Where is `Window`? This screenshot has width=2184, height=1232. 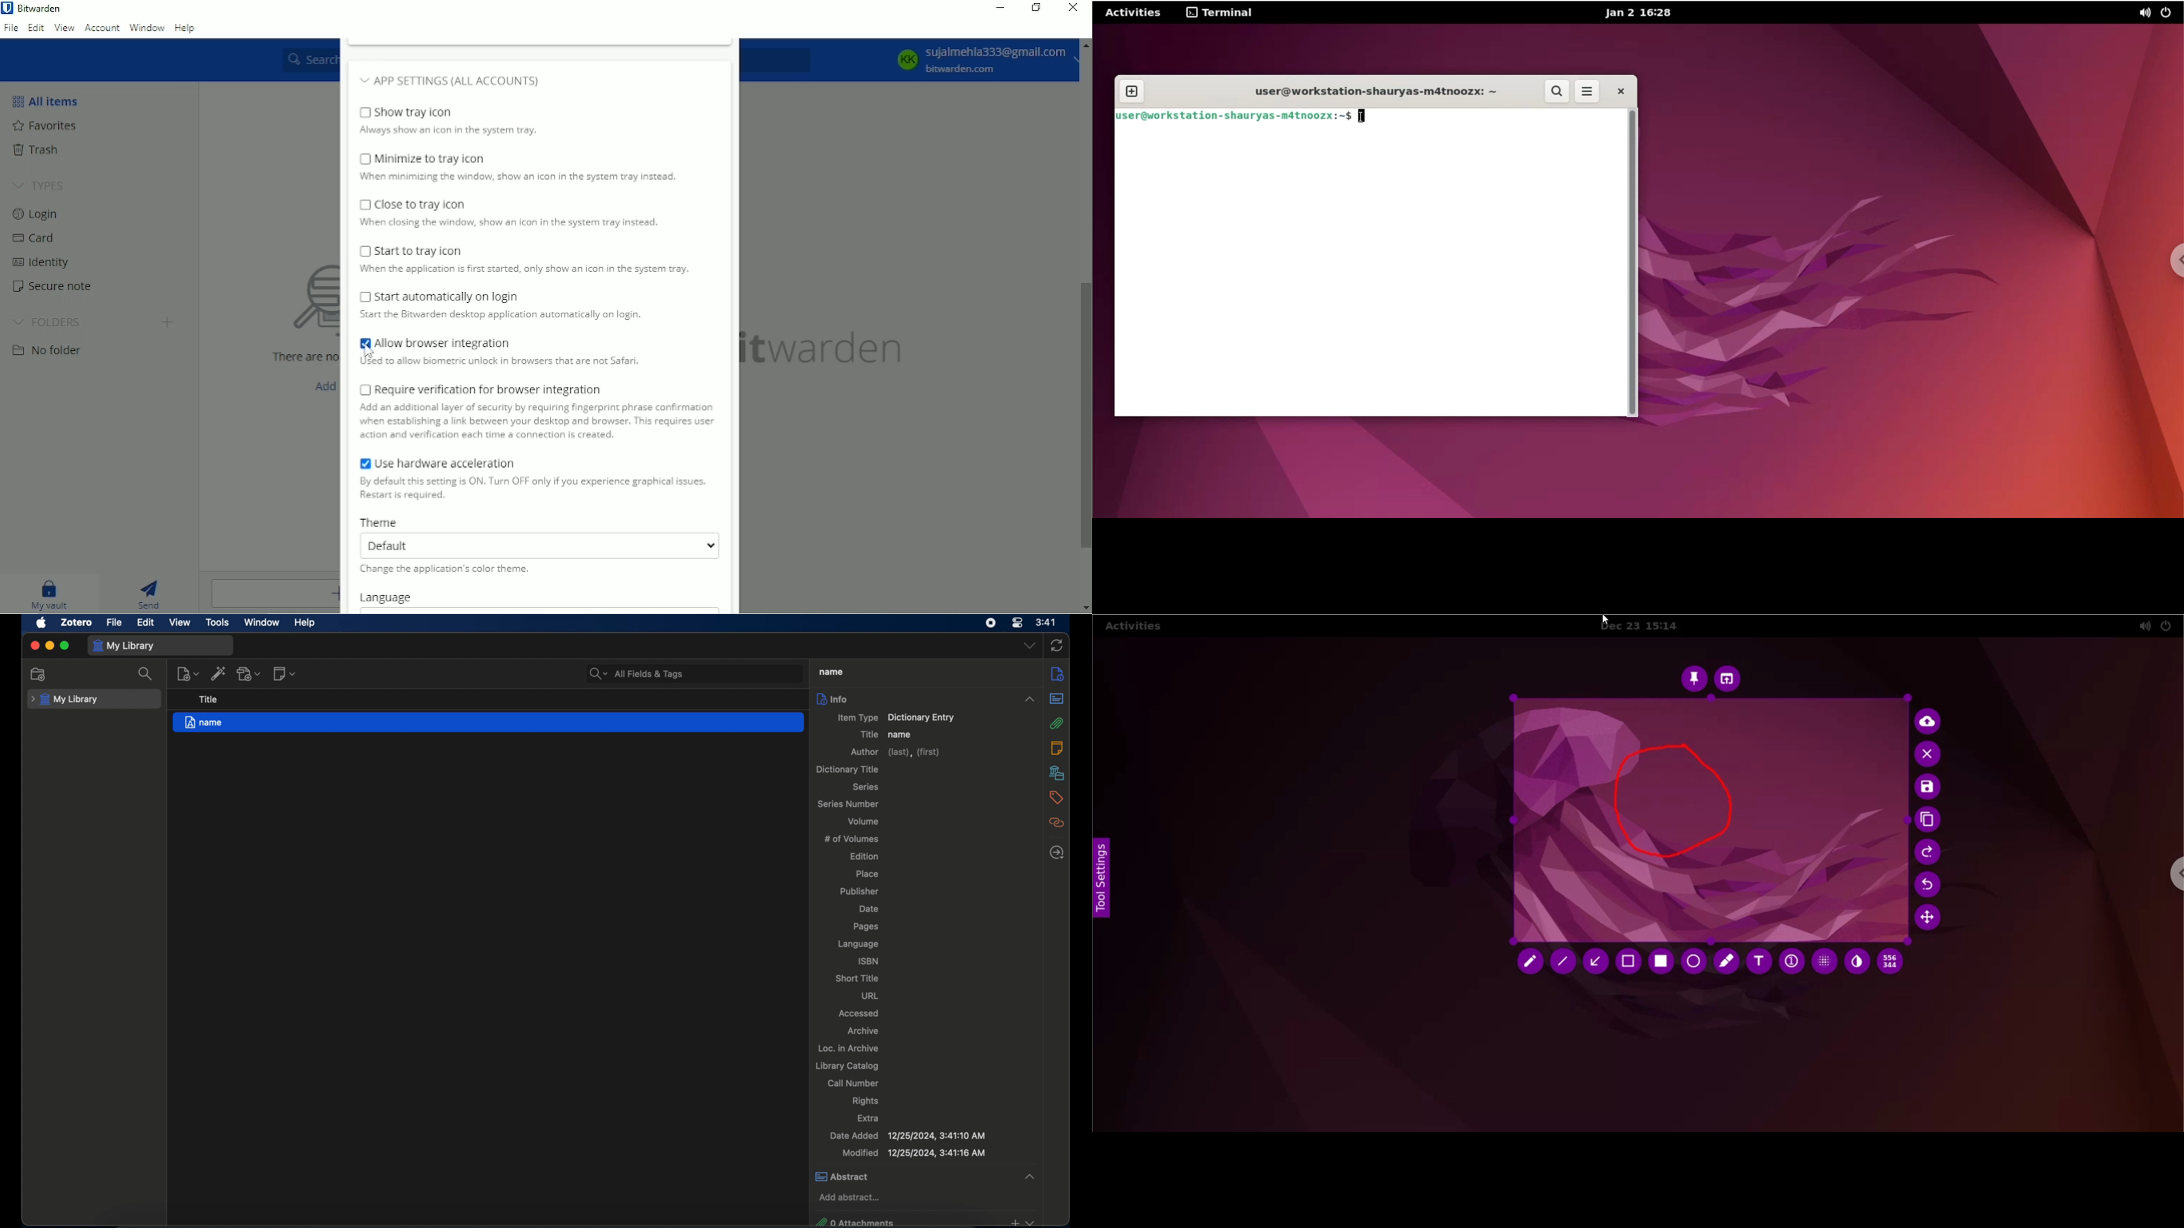
Window is located at coordinates (147, 27).